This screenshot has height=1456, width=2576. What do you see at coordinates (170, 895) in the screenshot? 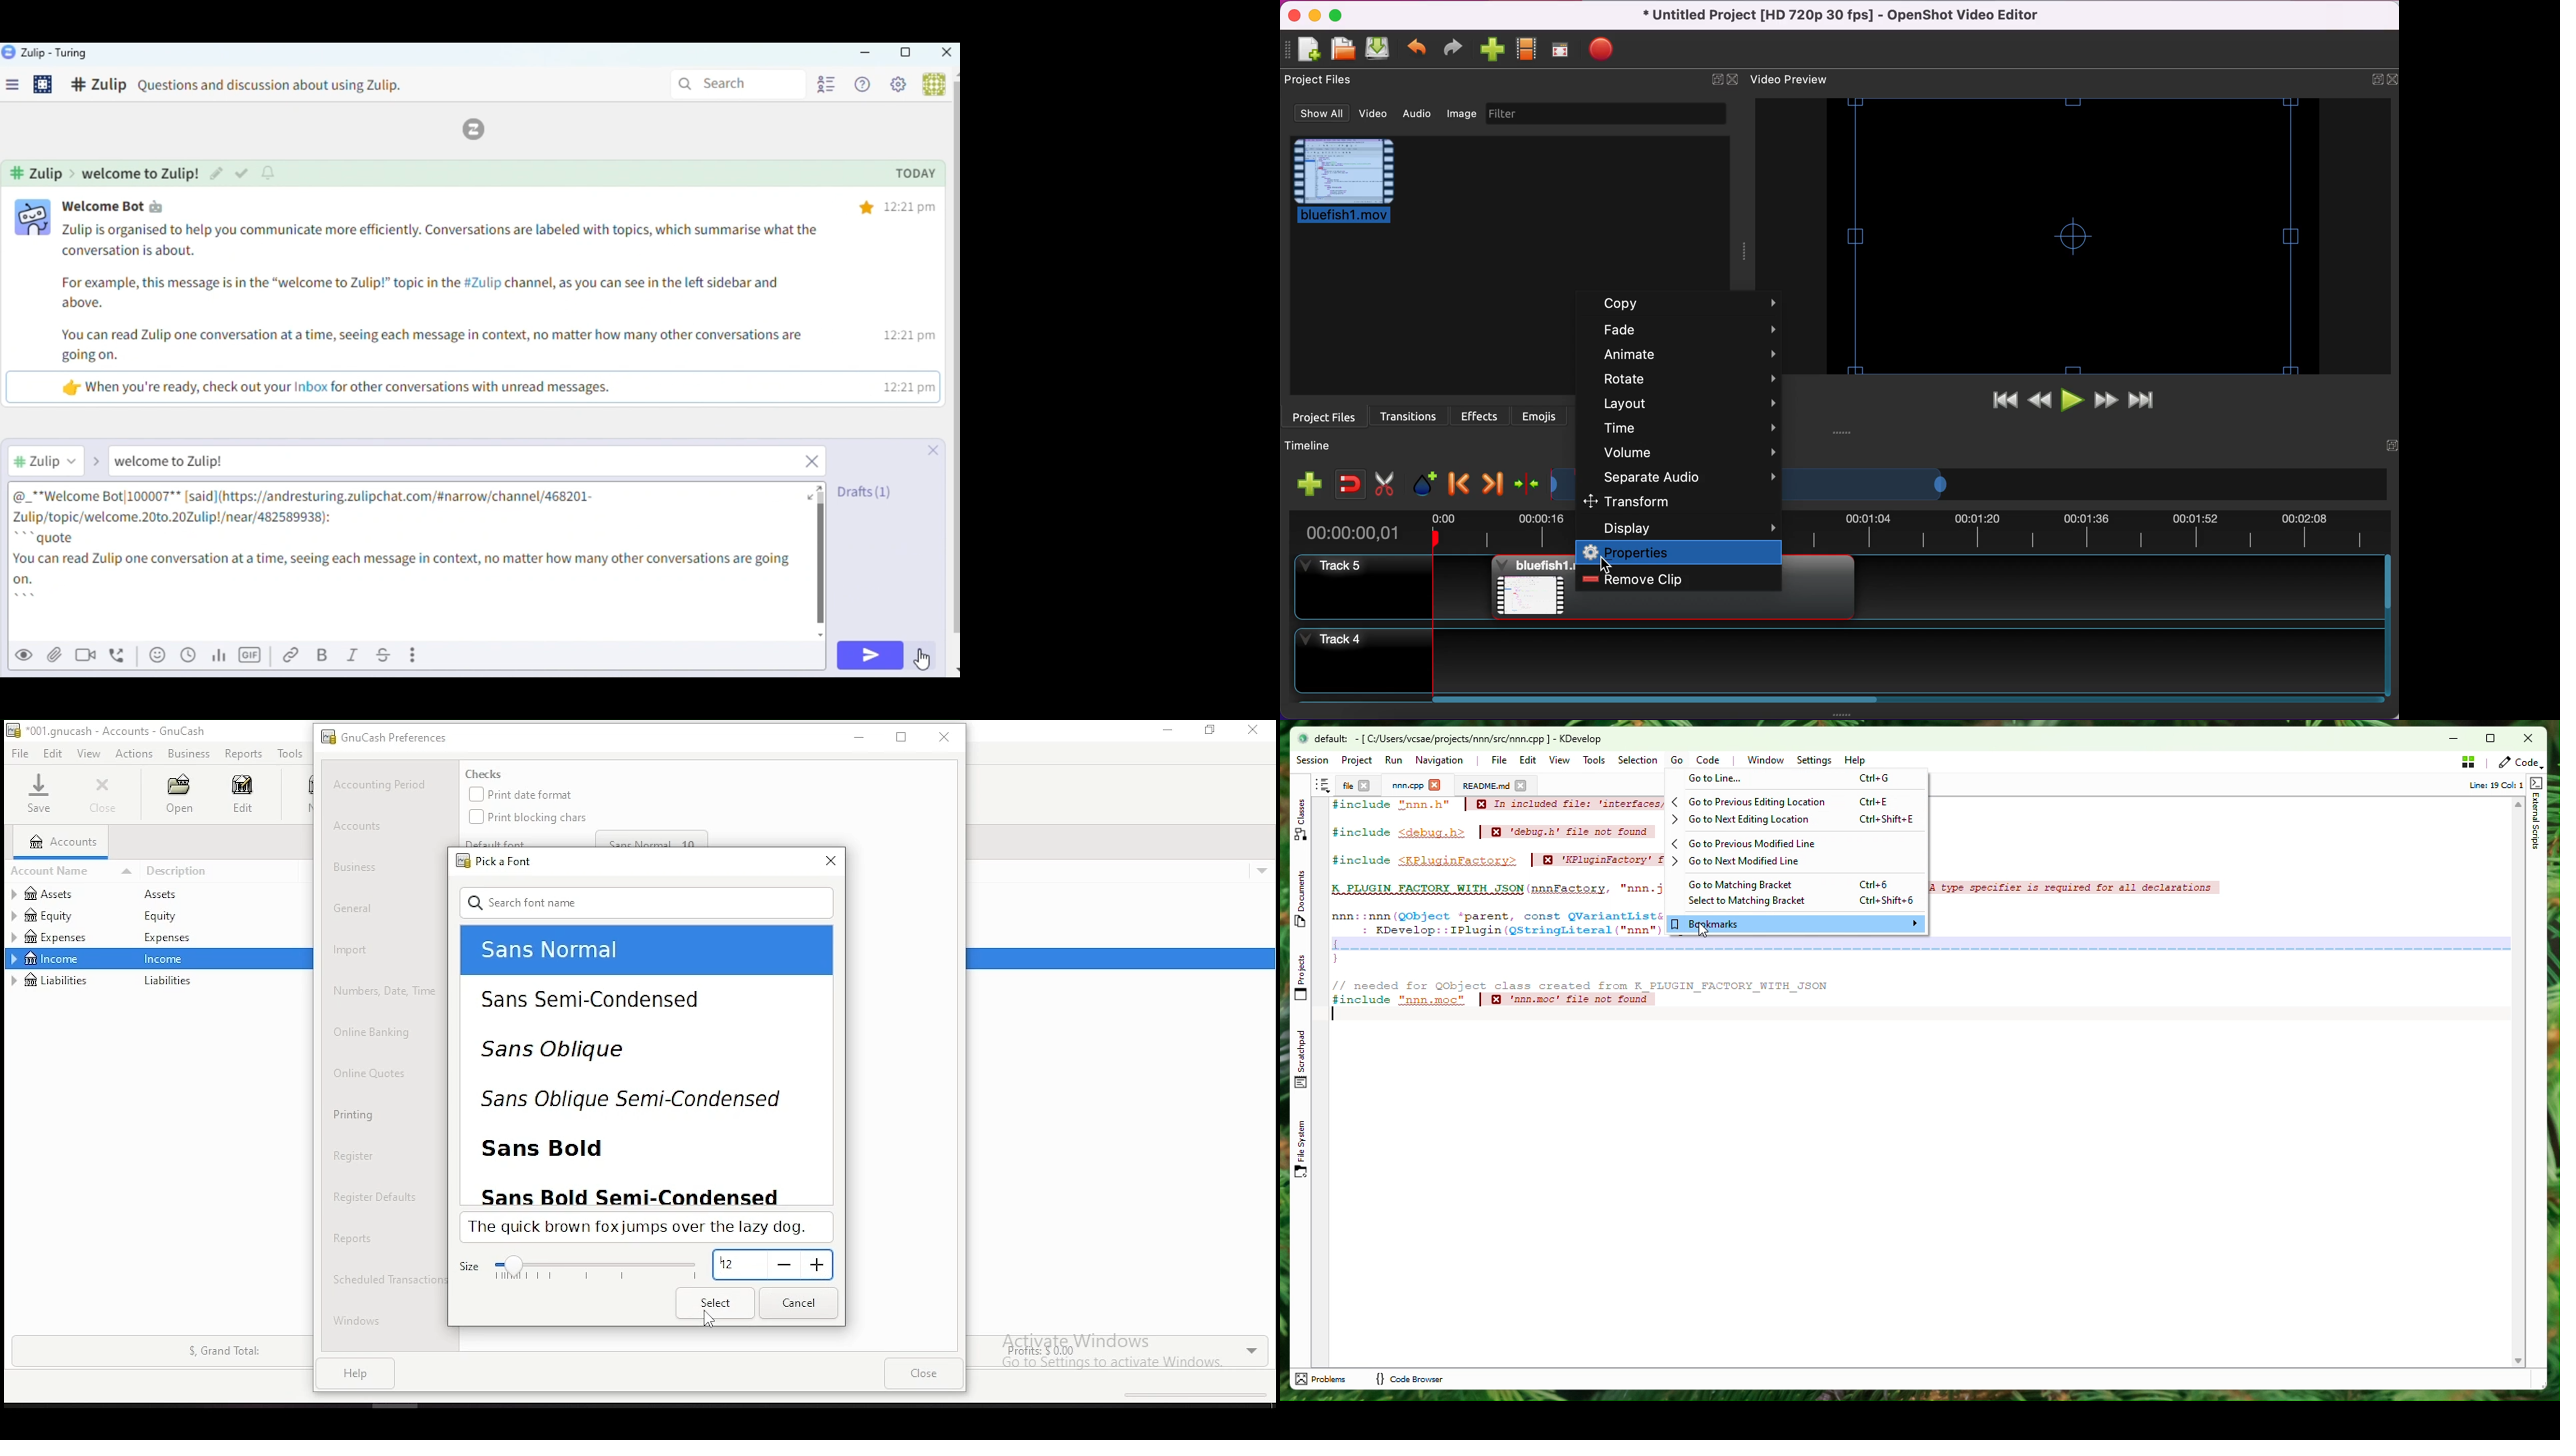
I see `assets` at bounding box center [170, 895].